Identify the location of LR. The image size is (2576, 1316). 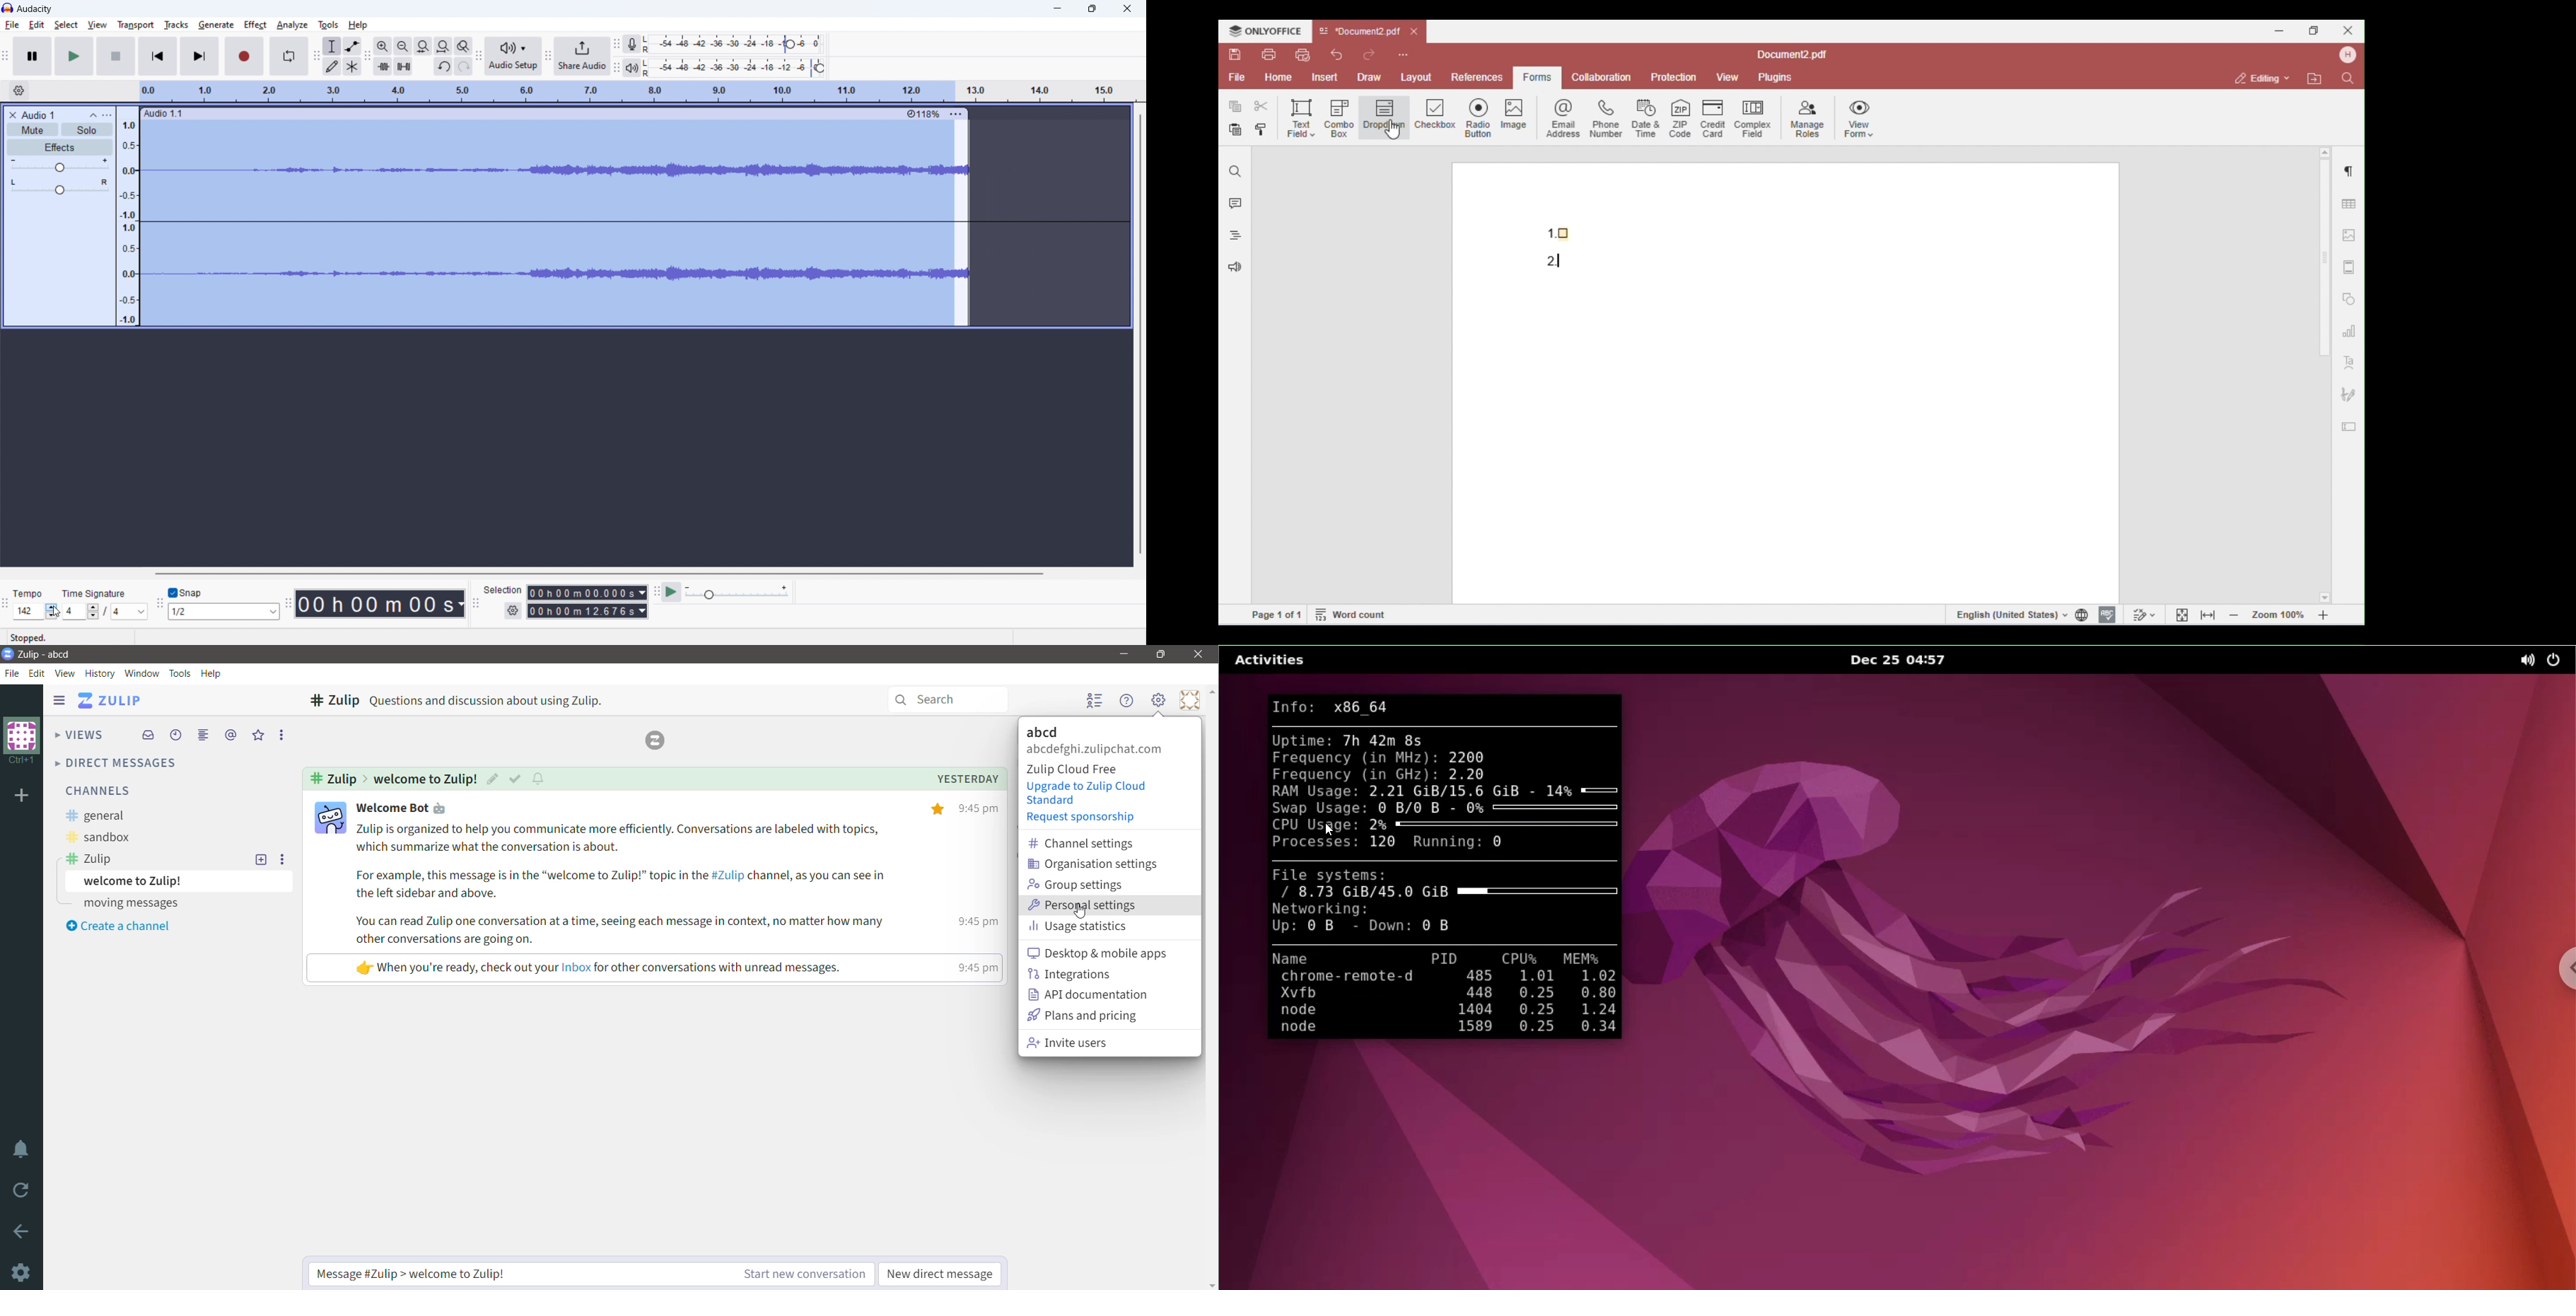
(645, 44).